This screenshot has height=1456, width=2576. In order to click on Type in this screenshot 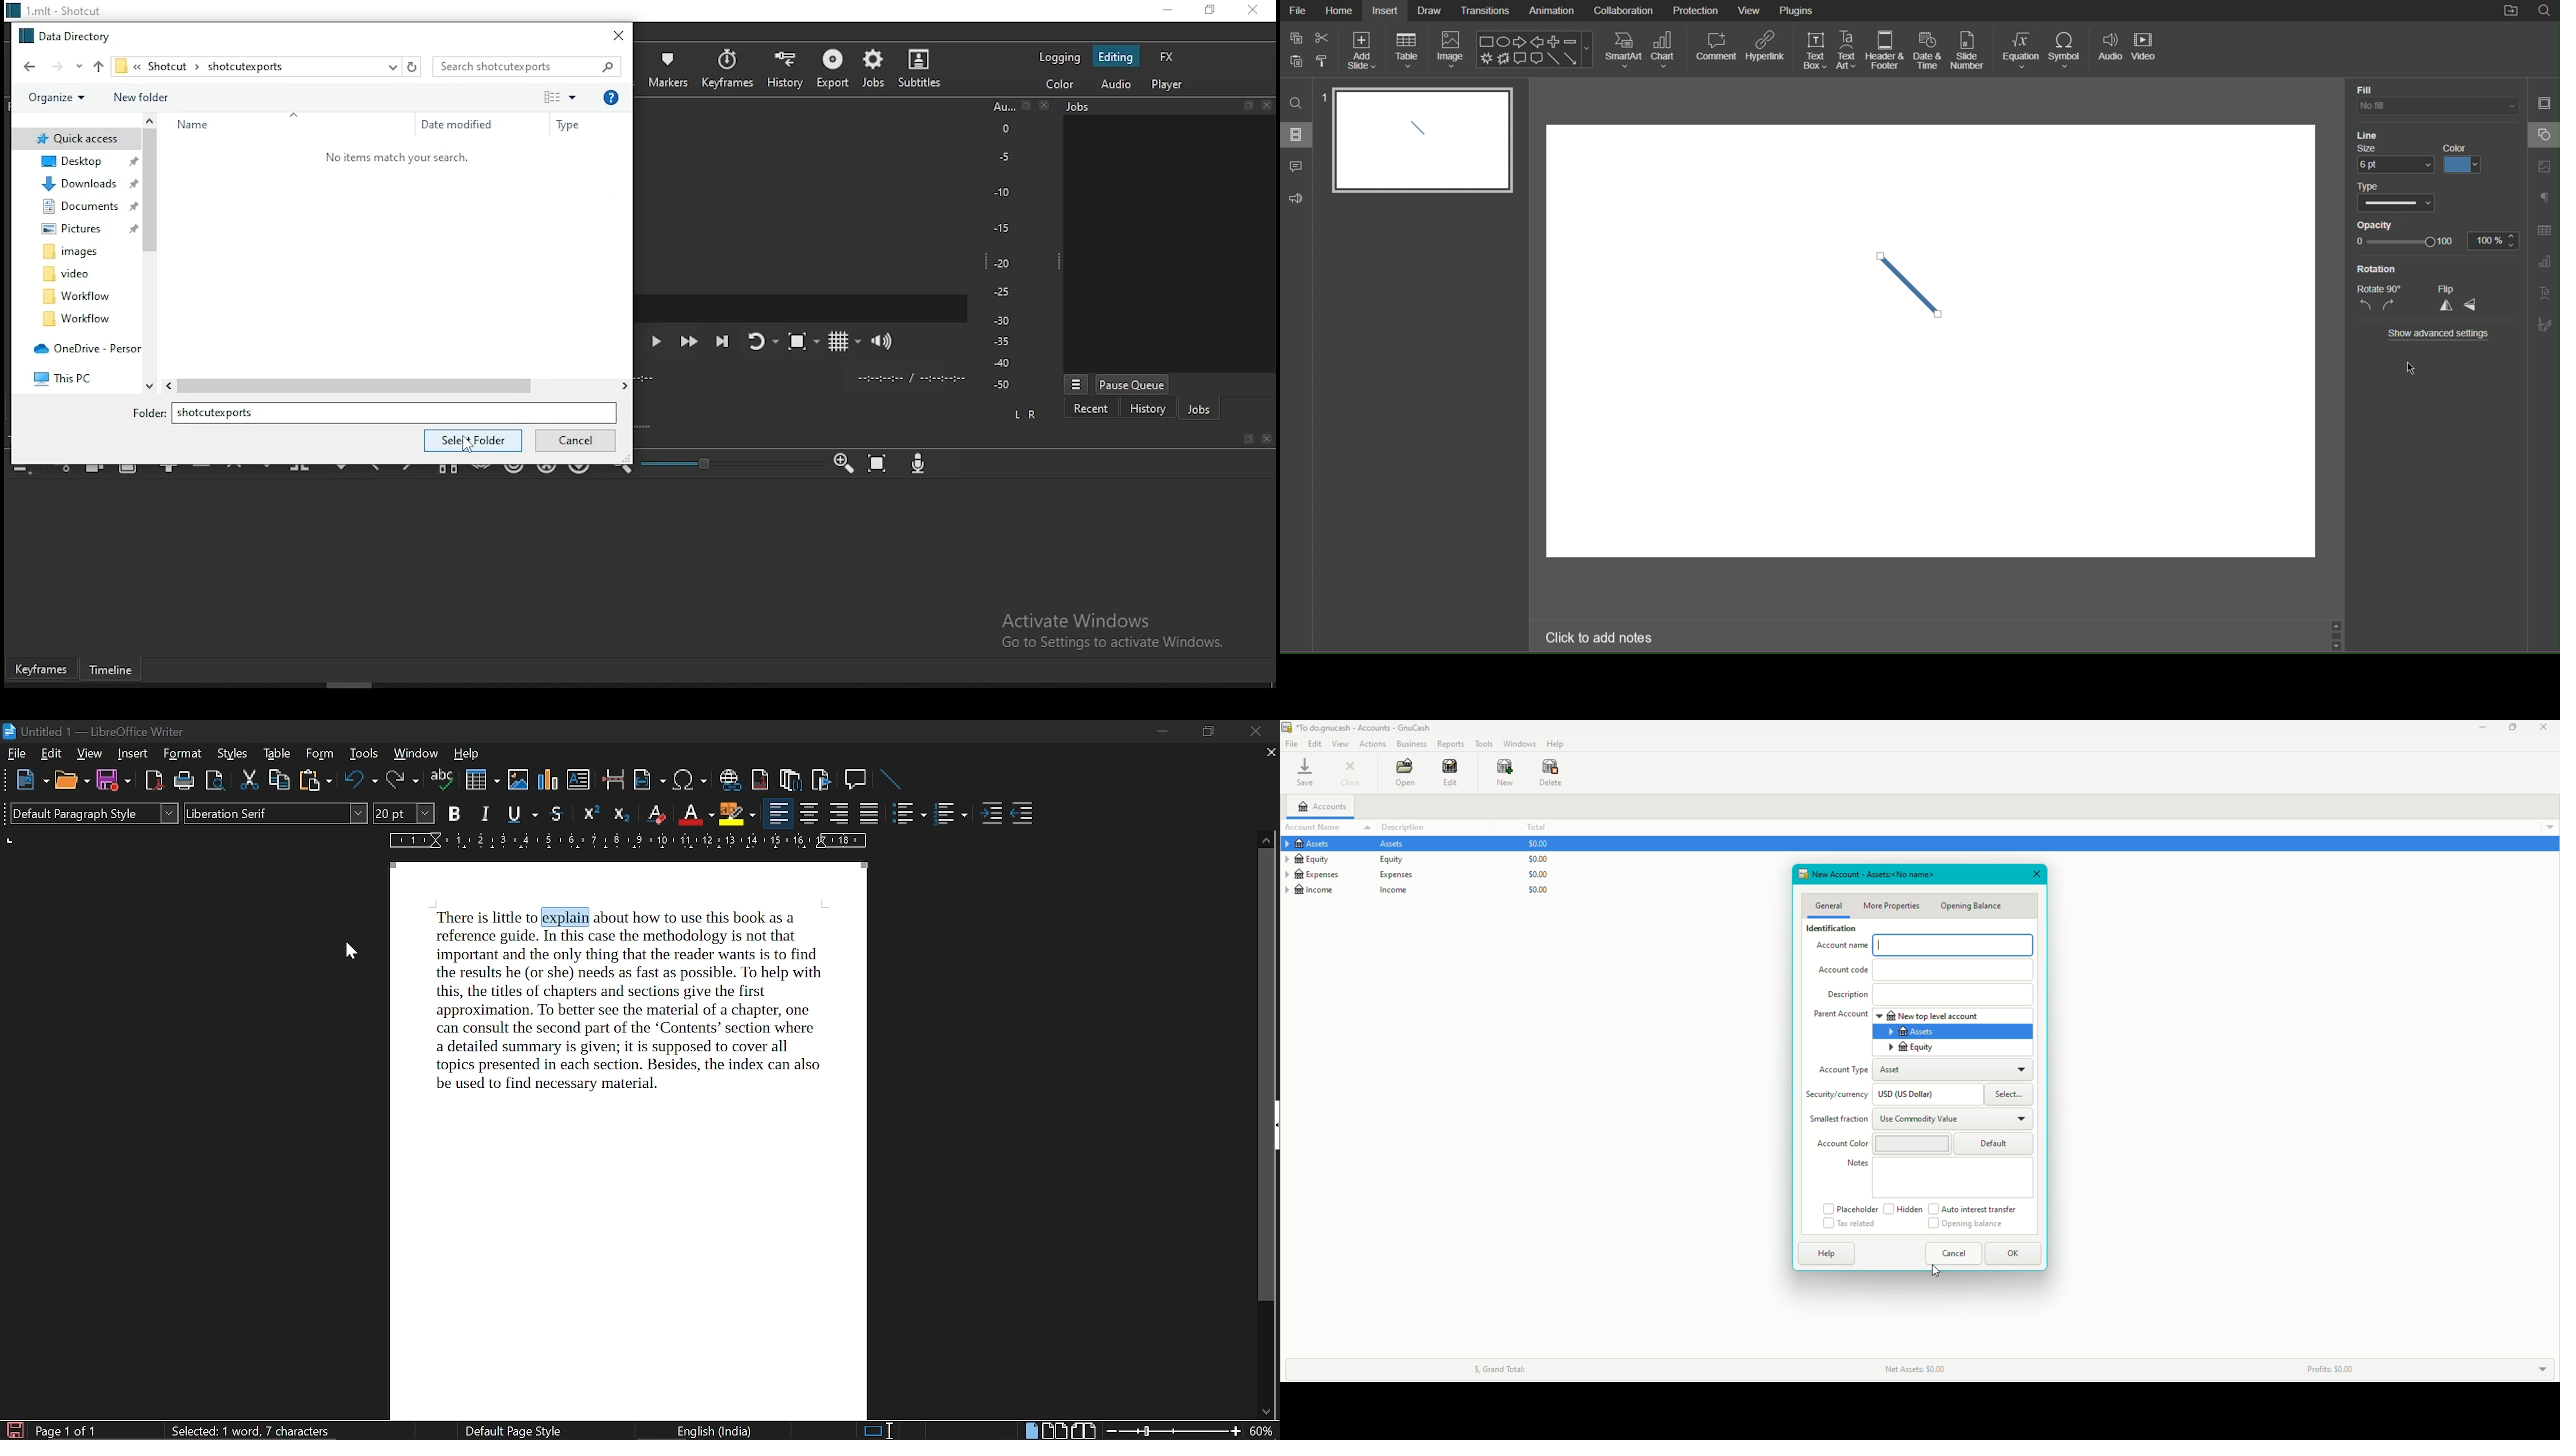, I will do `click(611, 96)`.